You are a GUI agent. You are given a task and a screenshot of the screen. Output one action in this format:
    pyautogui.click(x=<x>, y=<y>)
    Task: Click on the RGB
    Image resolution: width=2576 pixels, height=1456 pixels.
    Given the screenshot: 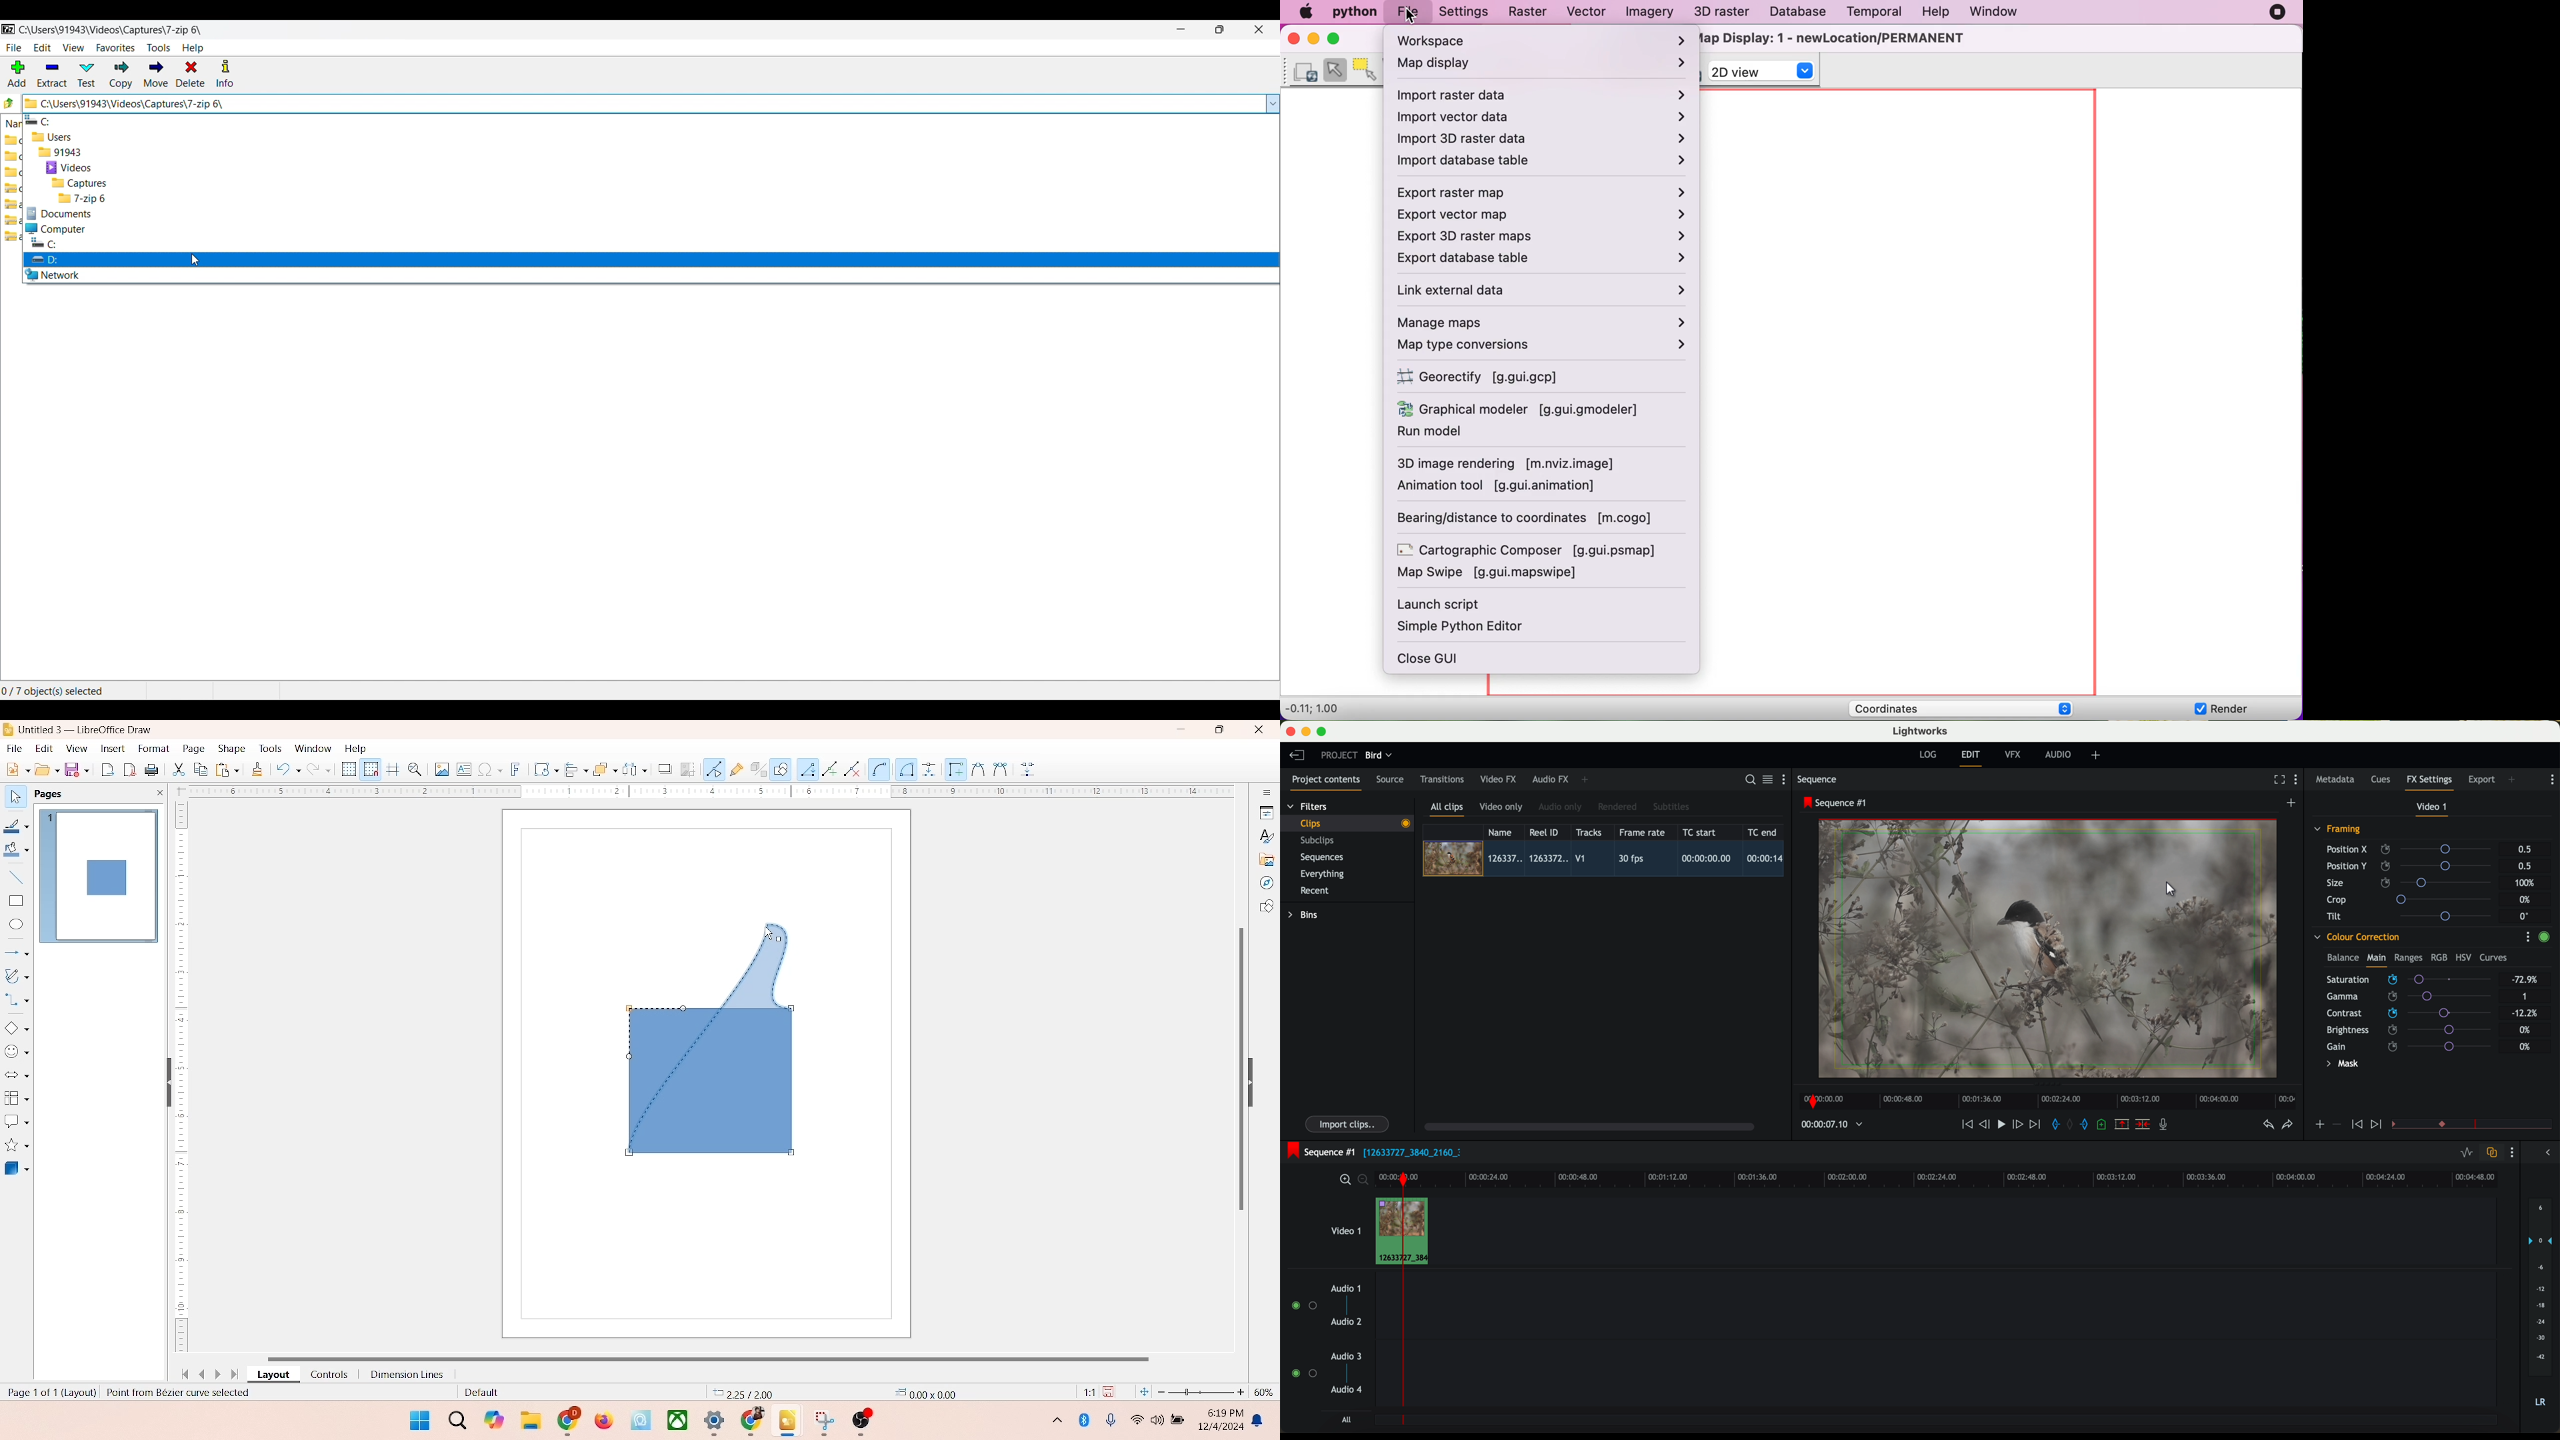 What is the action you would take?
    pyautogui.click(x=2438, y=957)
    